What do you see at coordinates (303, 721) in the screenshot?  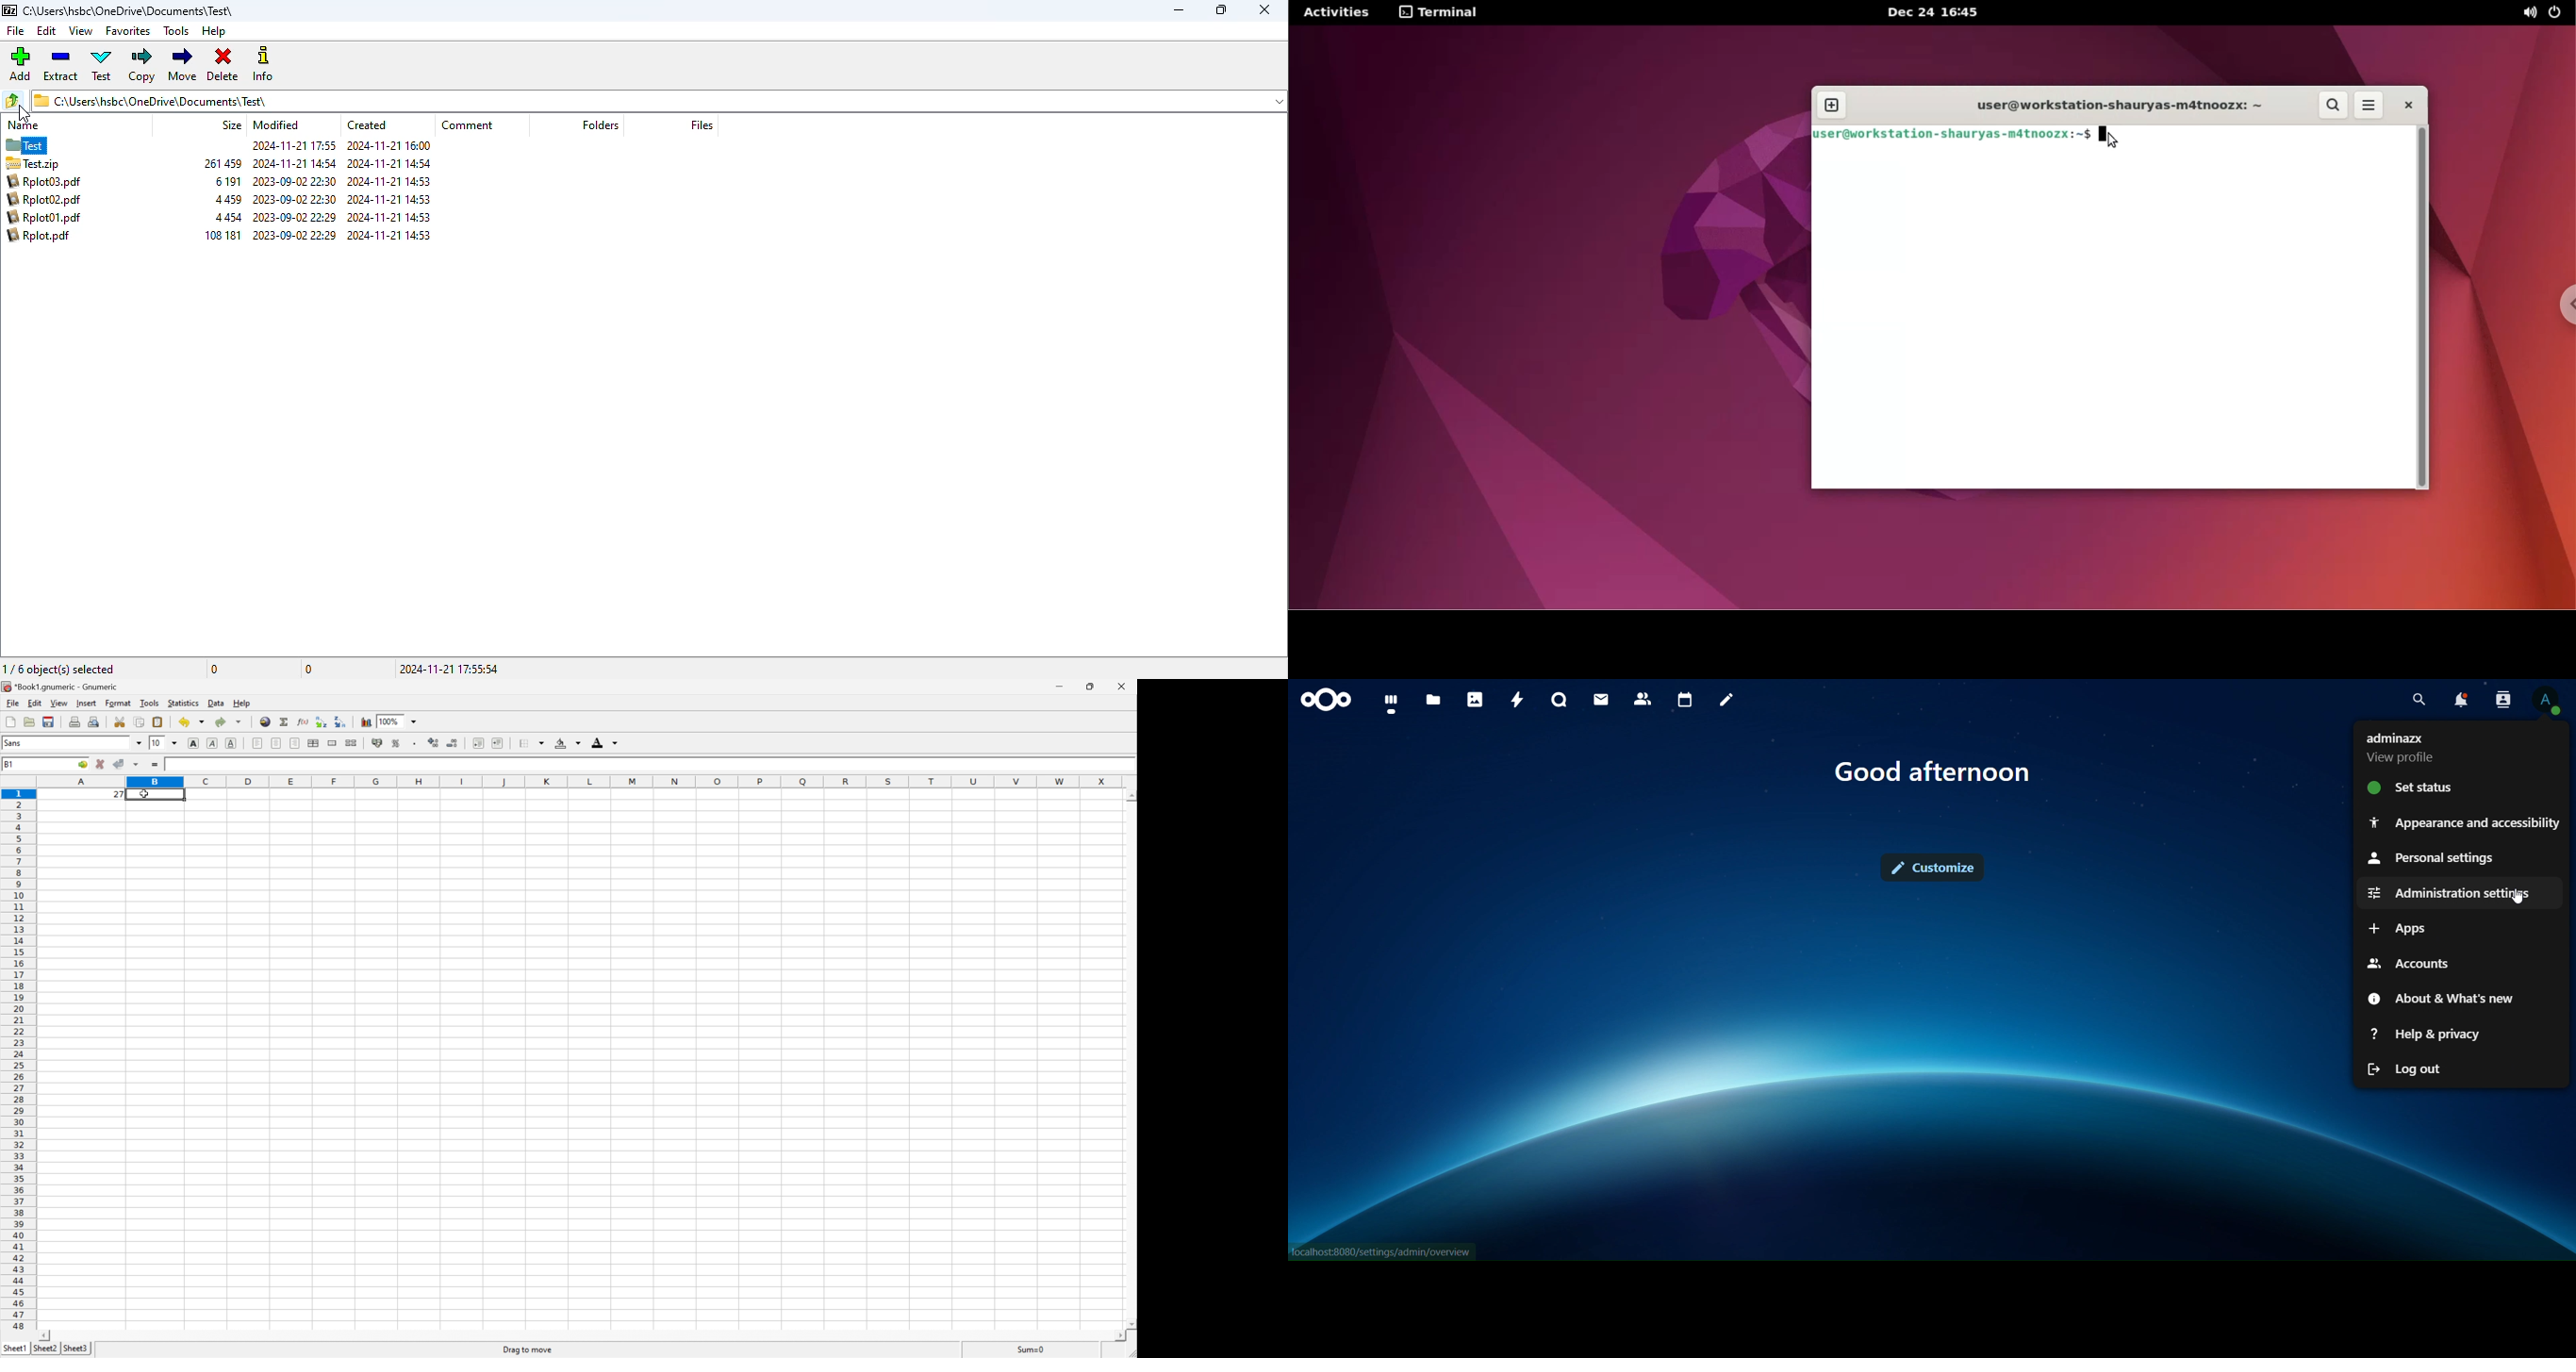 I see `Edit function in current cell` at bounding box center [303, 721].